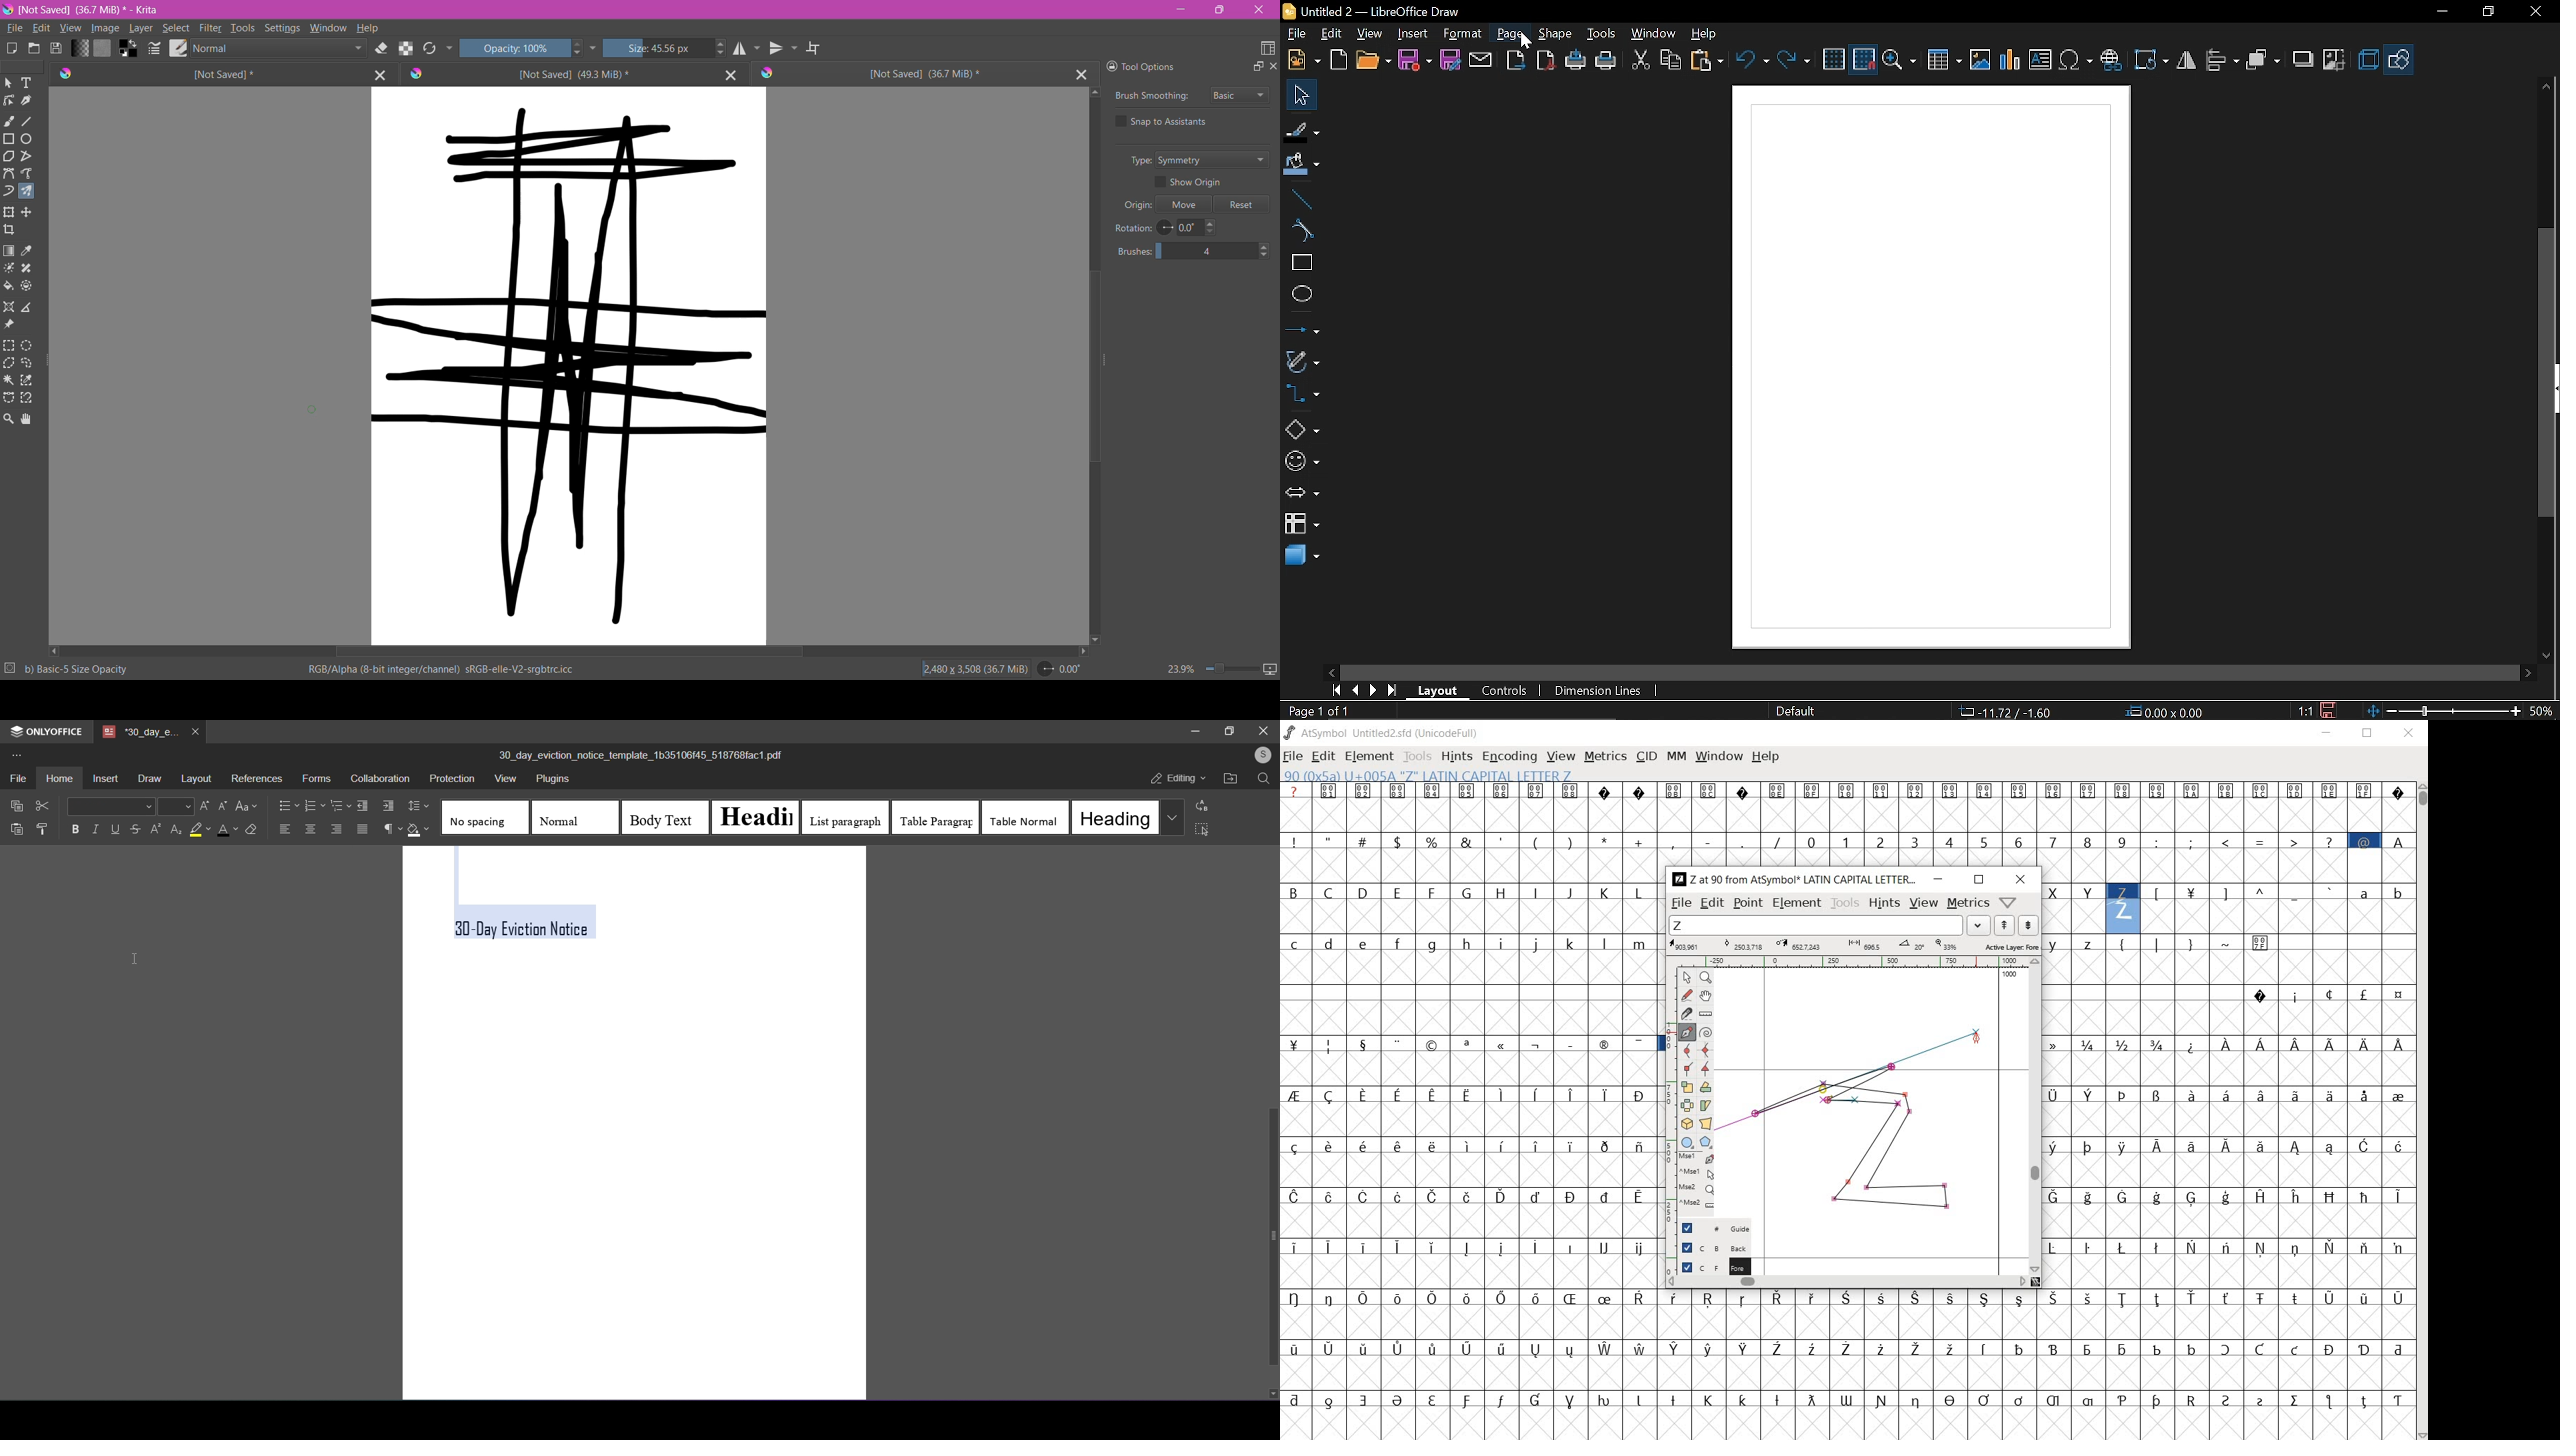 Image resolution: width=2576 pixels, height=1456 pixels. I want to click on Open template, so click(1340, 60).